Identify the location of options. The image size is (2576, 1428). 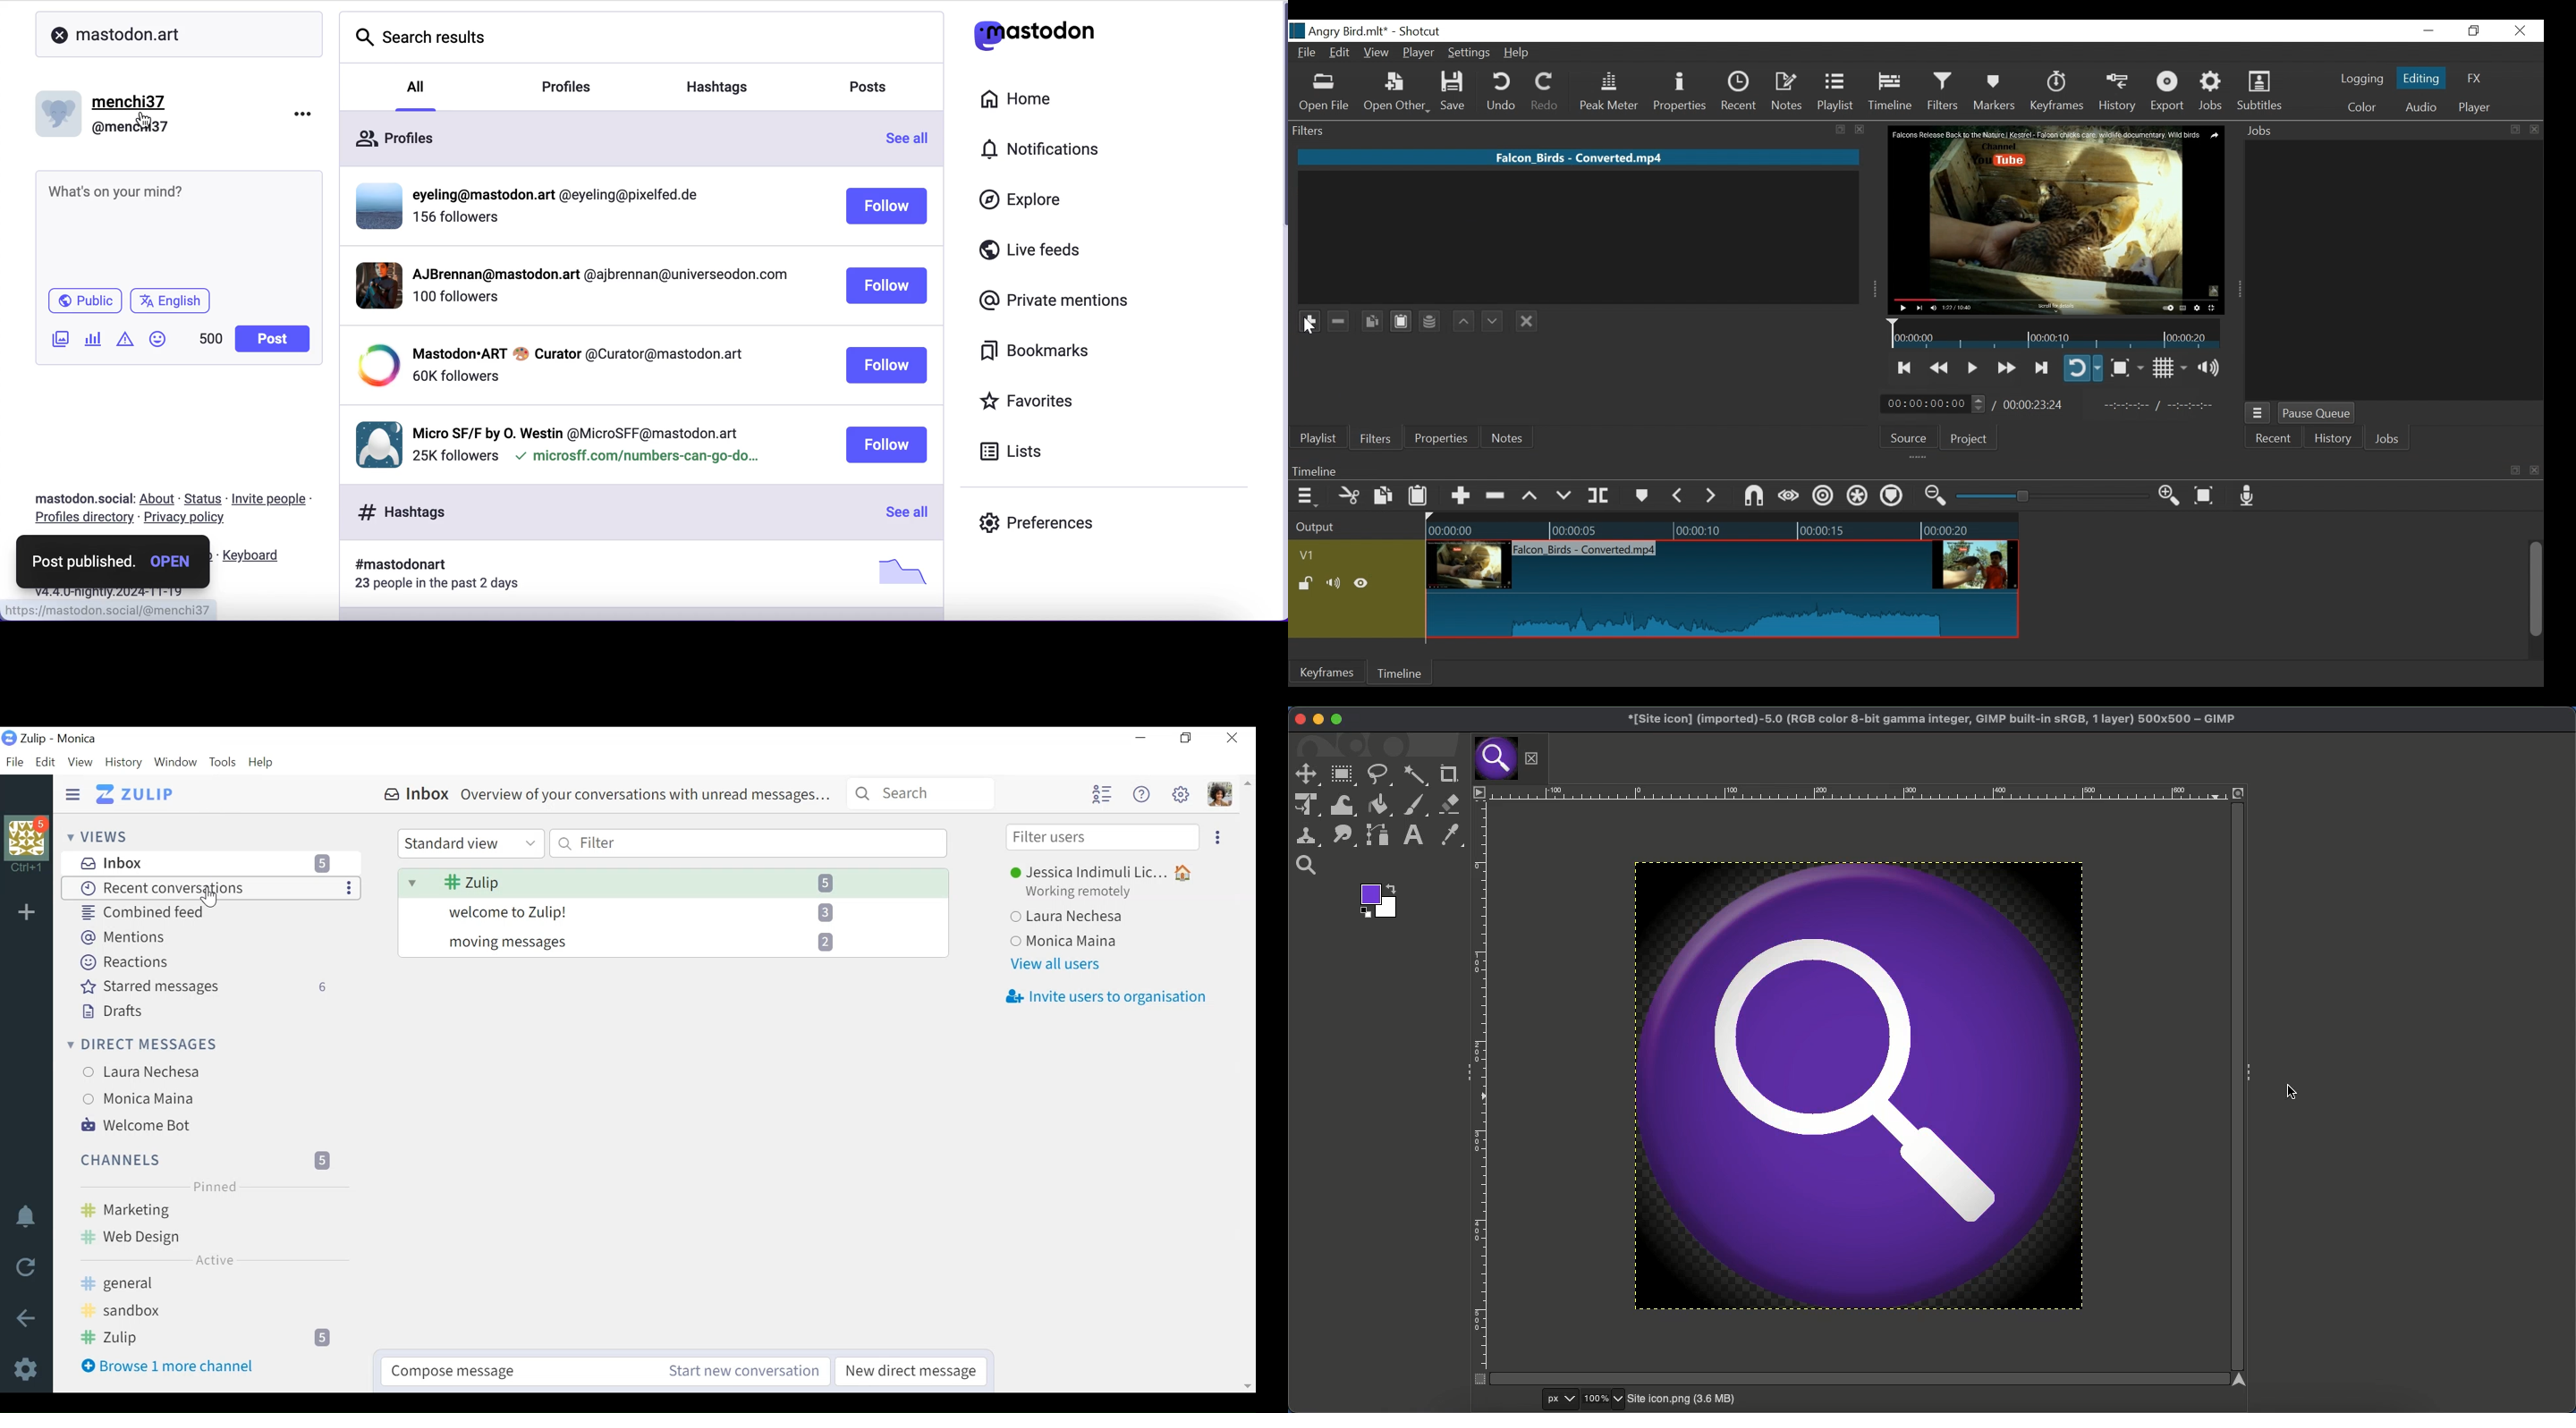
(308, 114).